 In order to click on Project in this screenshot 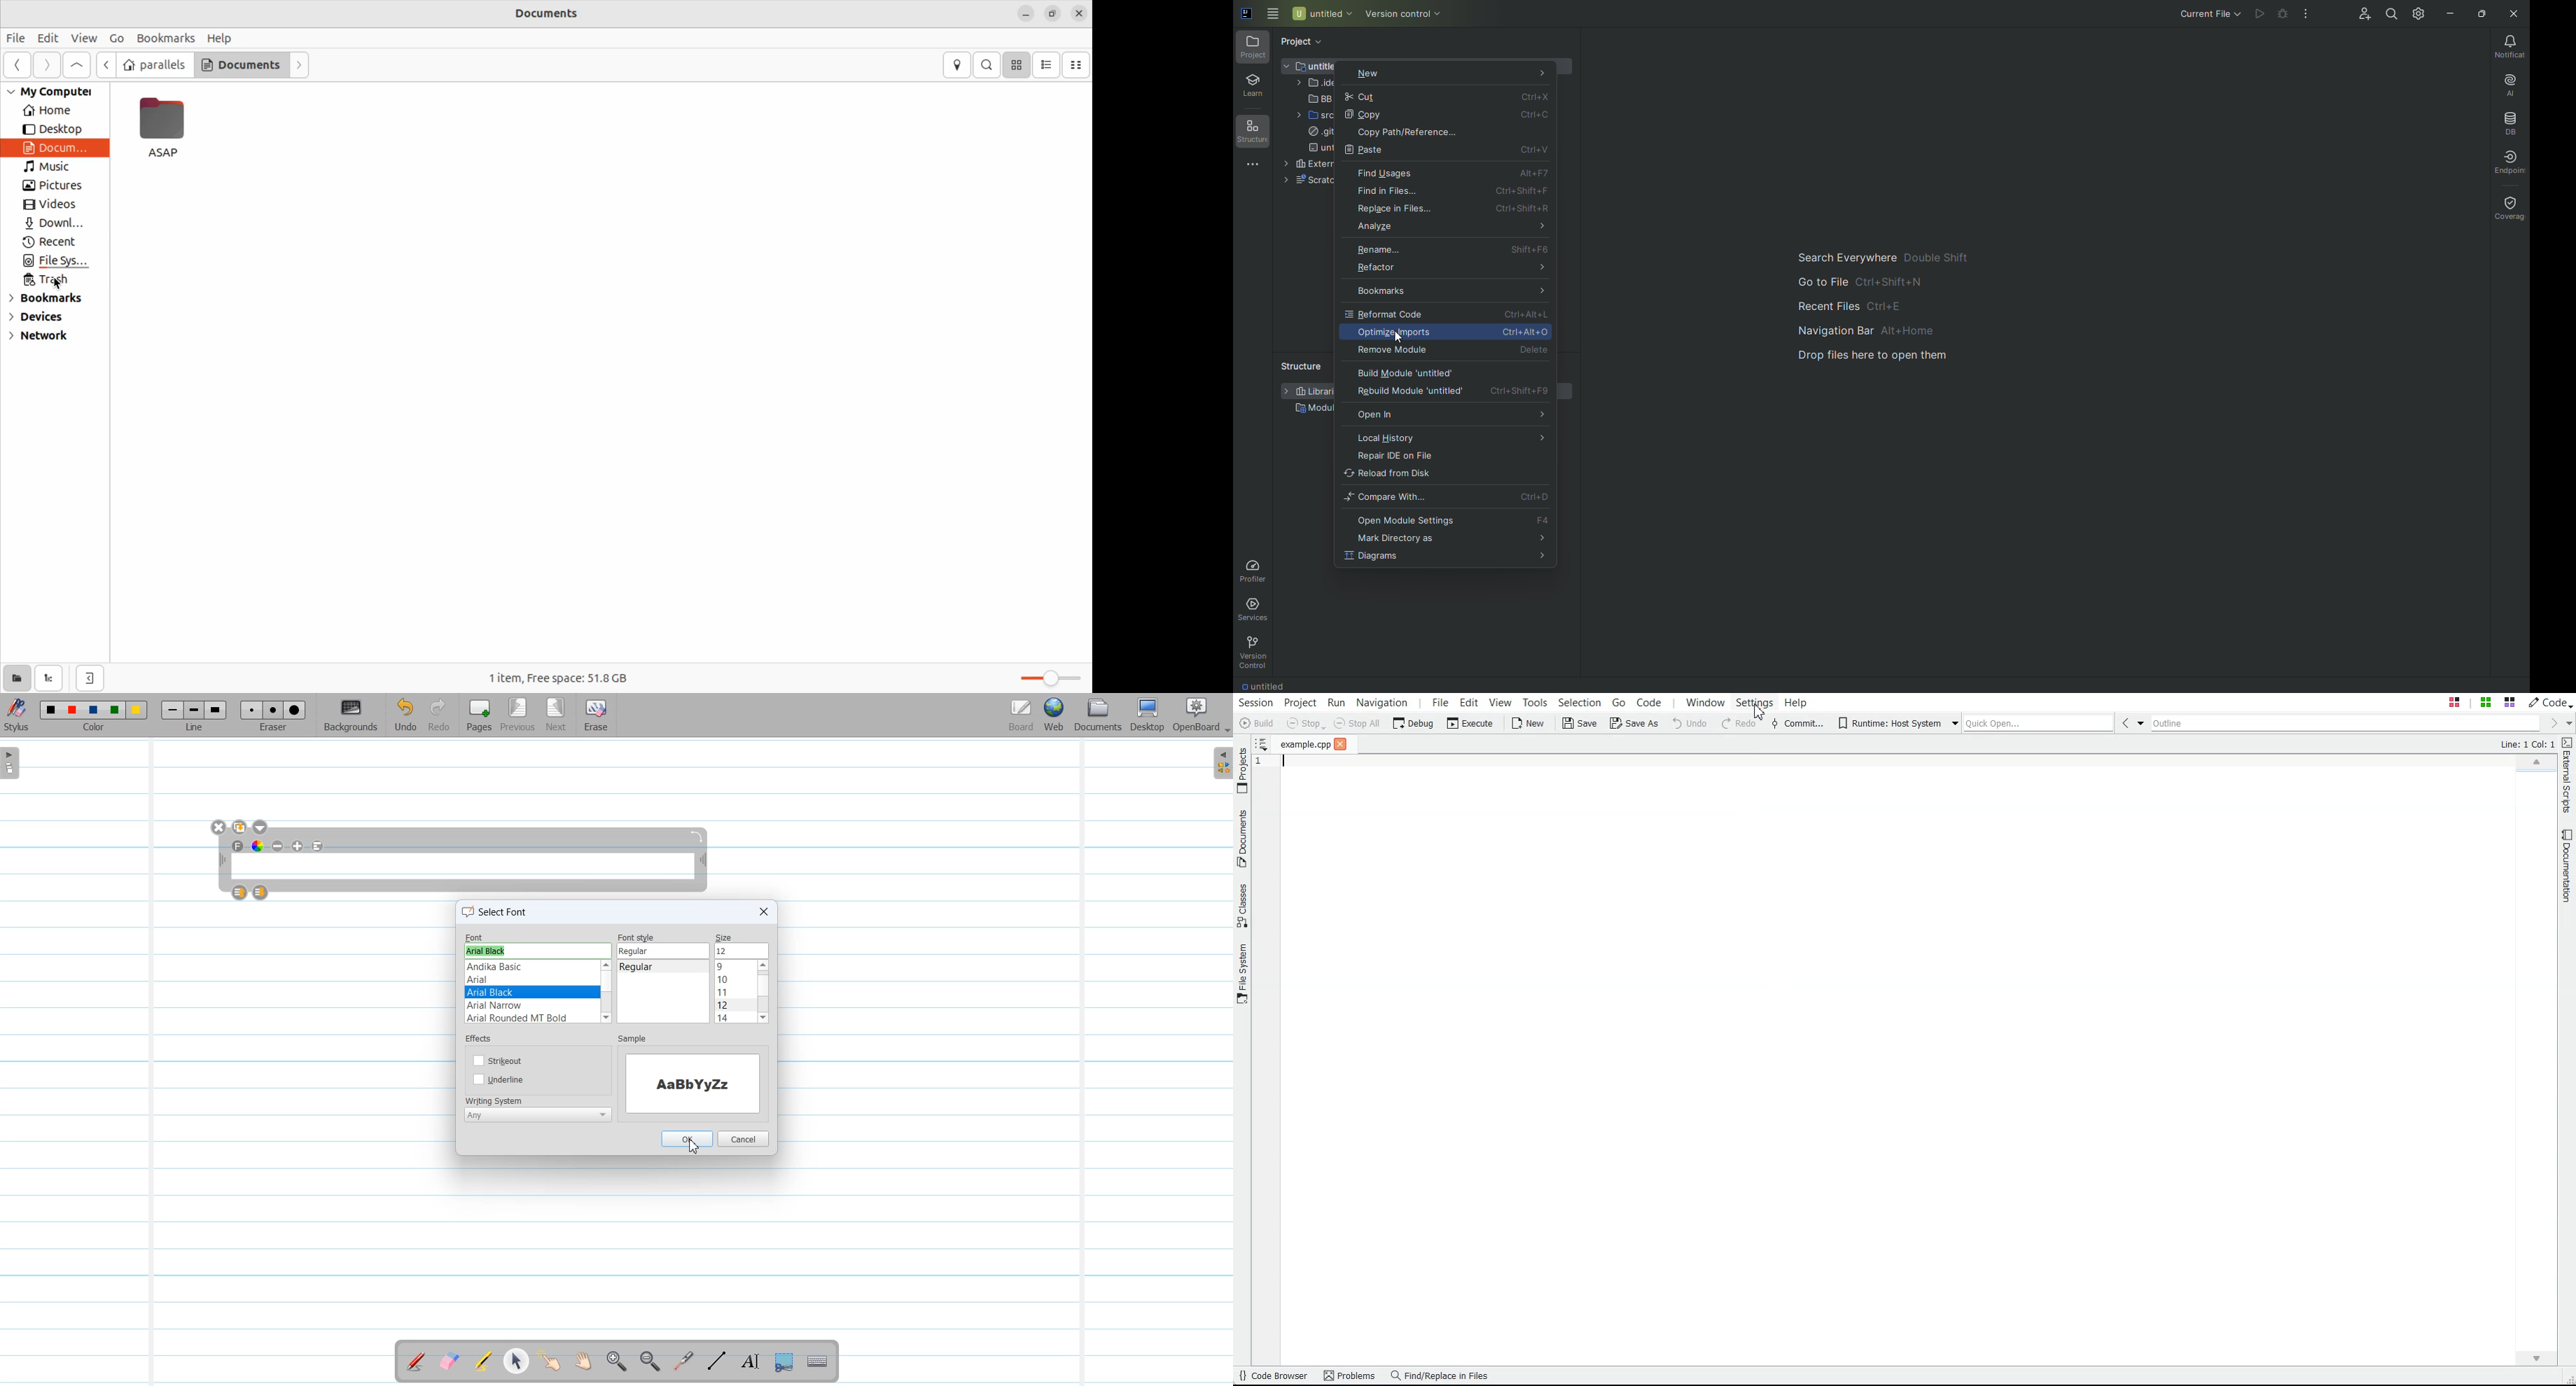, I will do `click(1305, 43)`.